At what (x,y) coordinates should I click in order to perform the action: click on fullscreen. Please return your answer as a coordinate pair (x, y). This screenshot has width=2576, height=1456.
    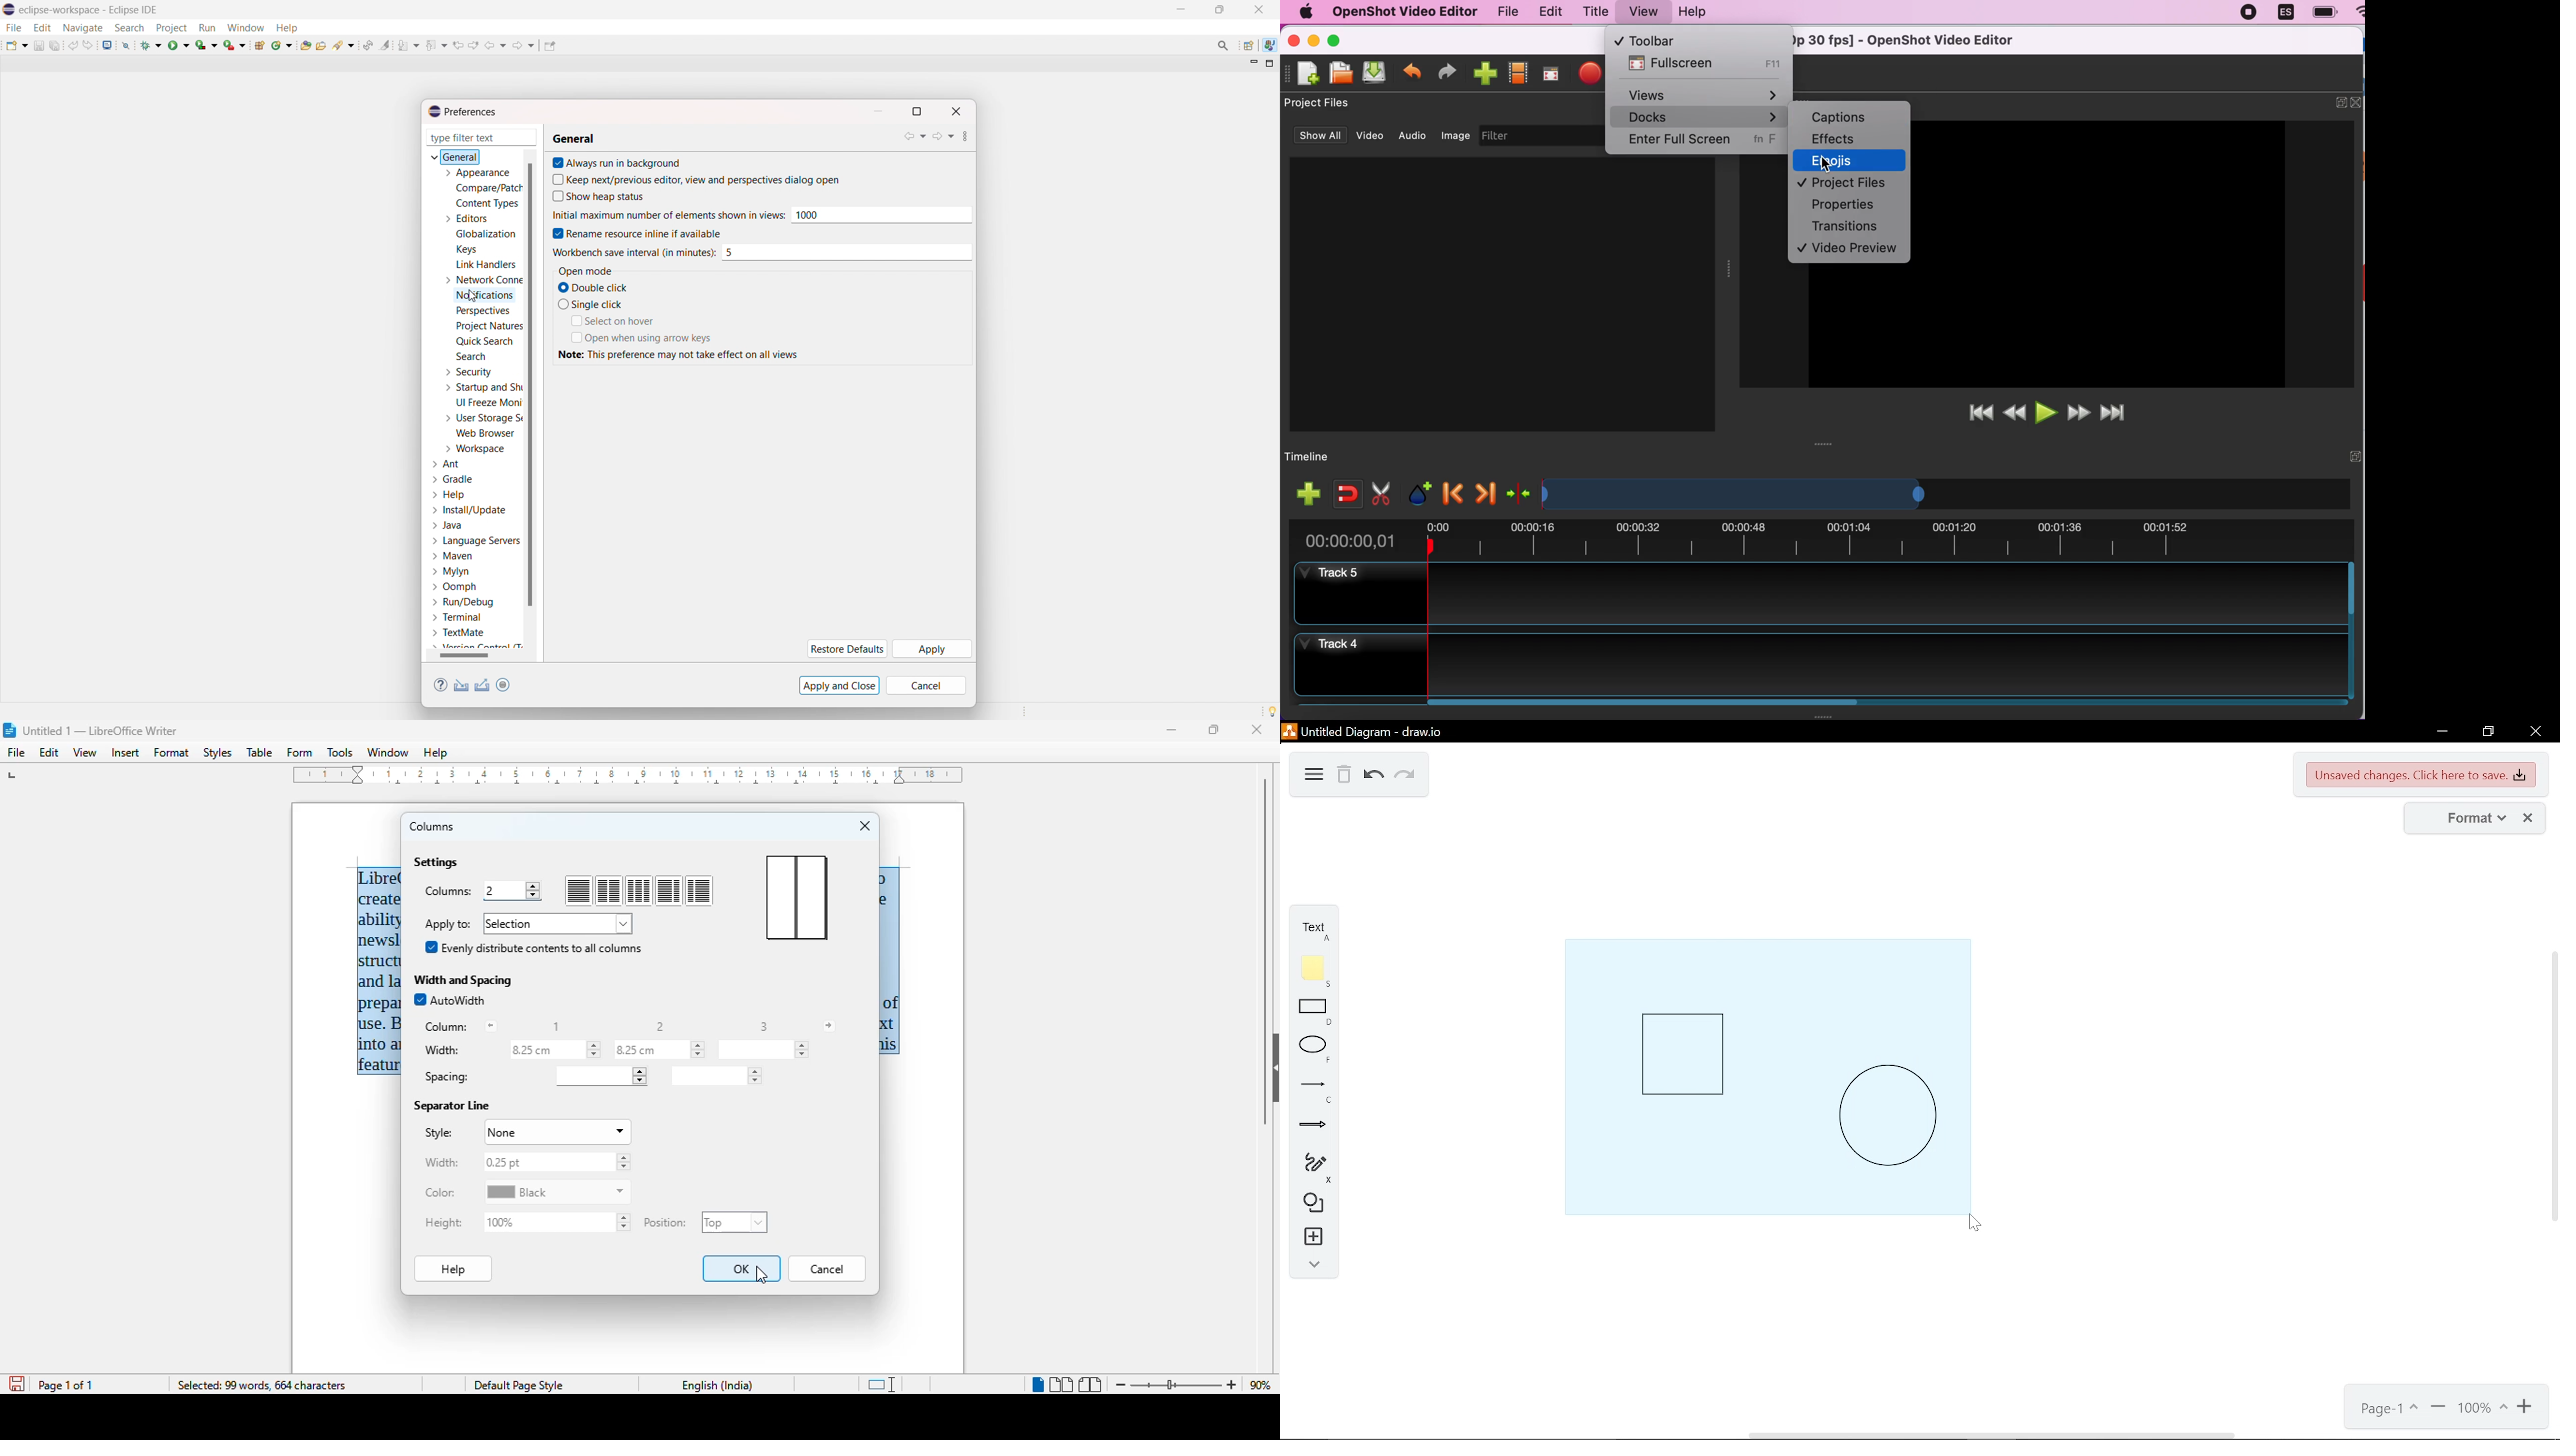
    Looking at the image, I should click on (1702, 64).